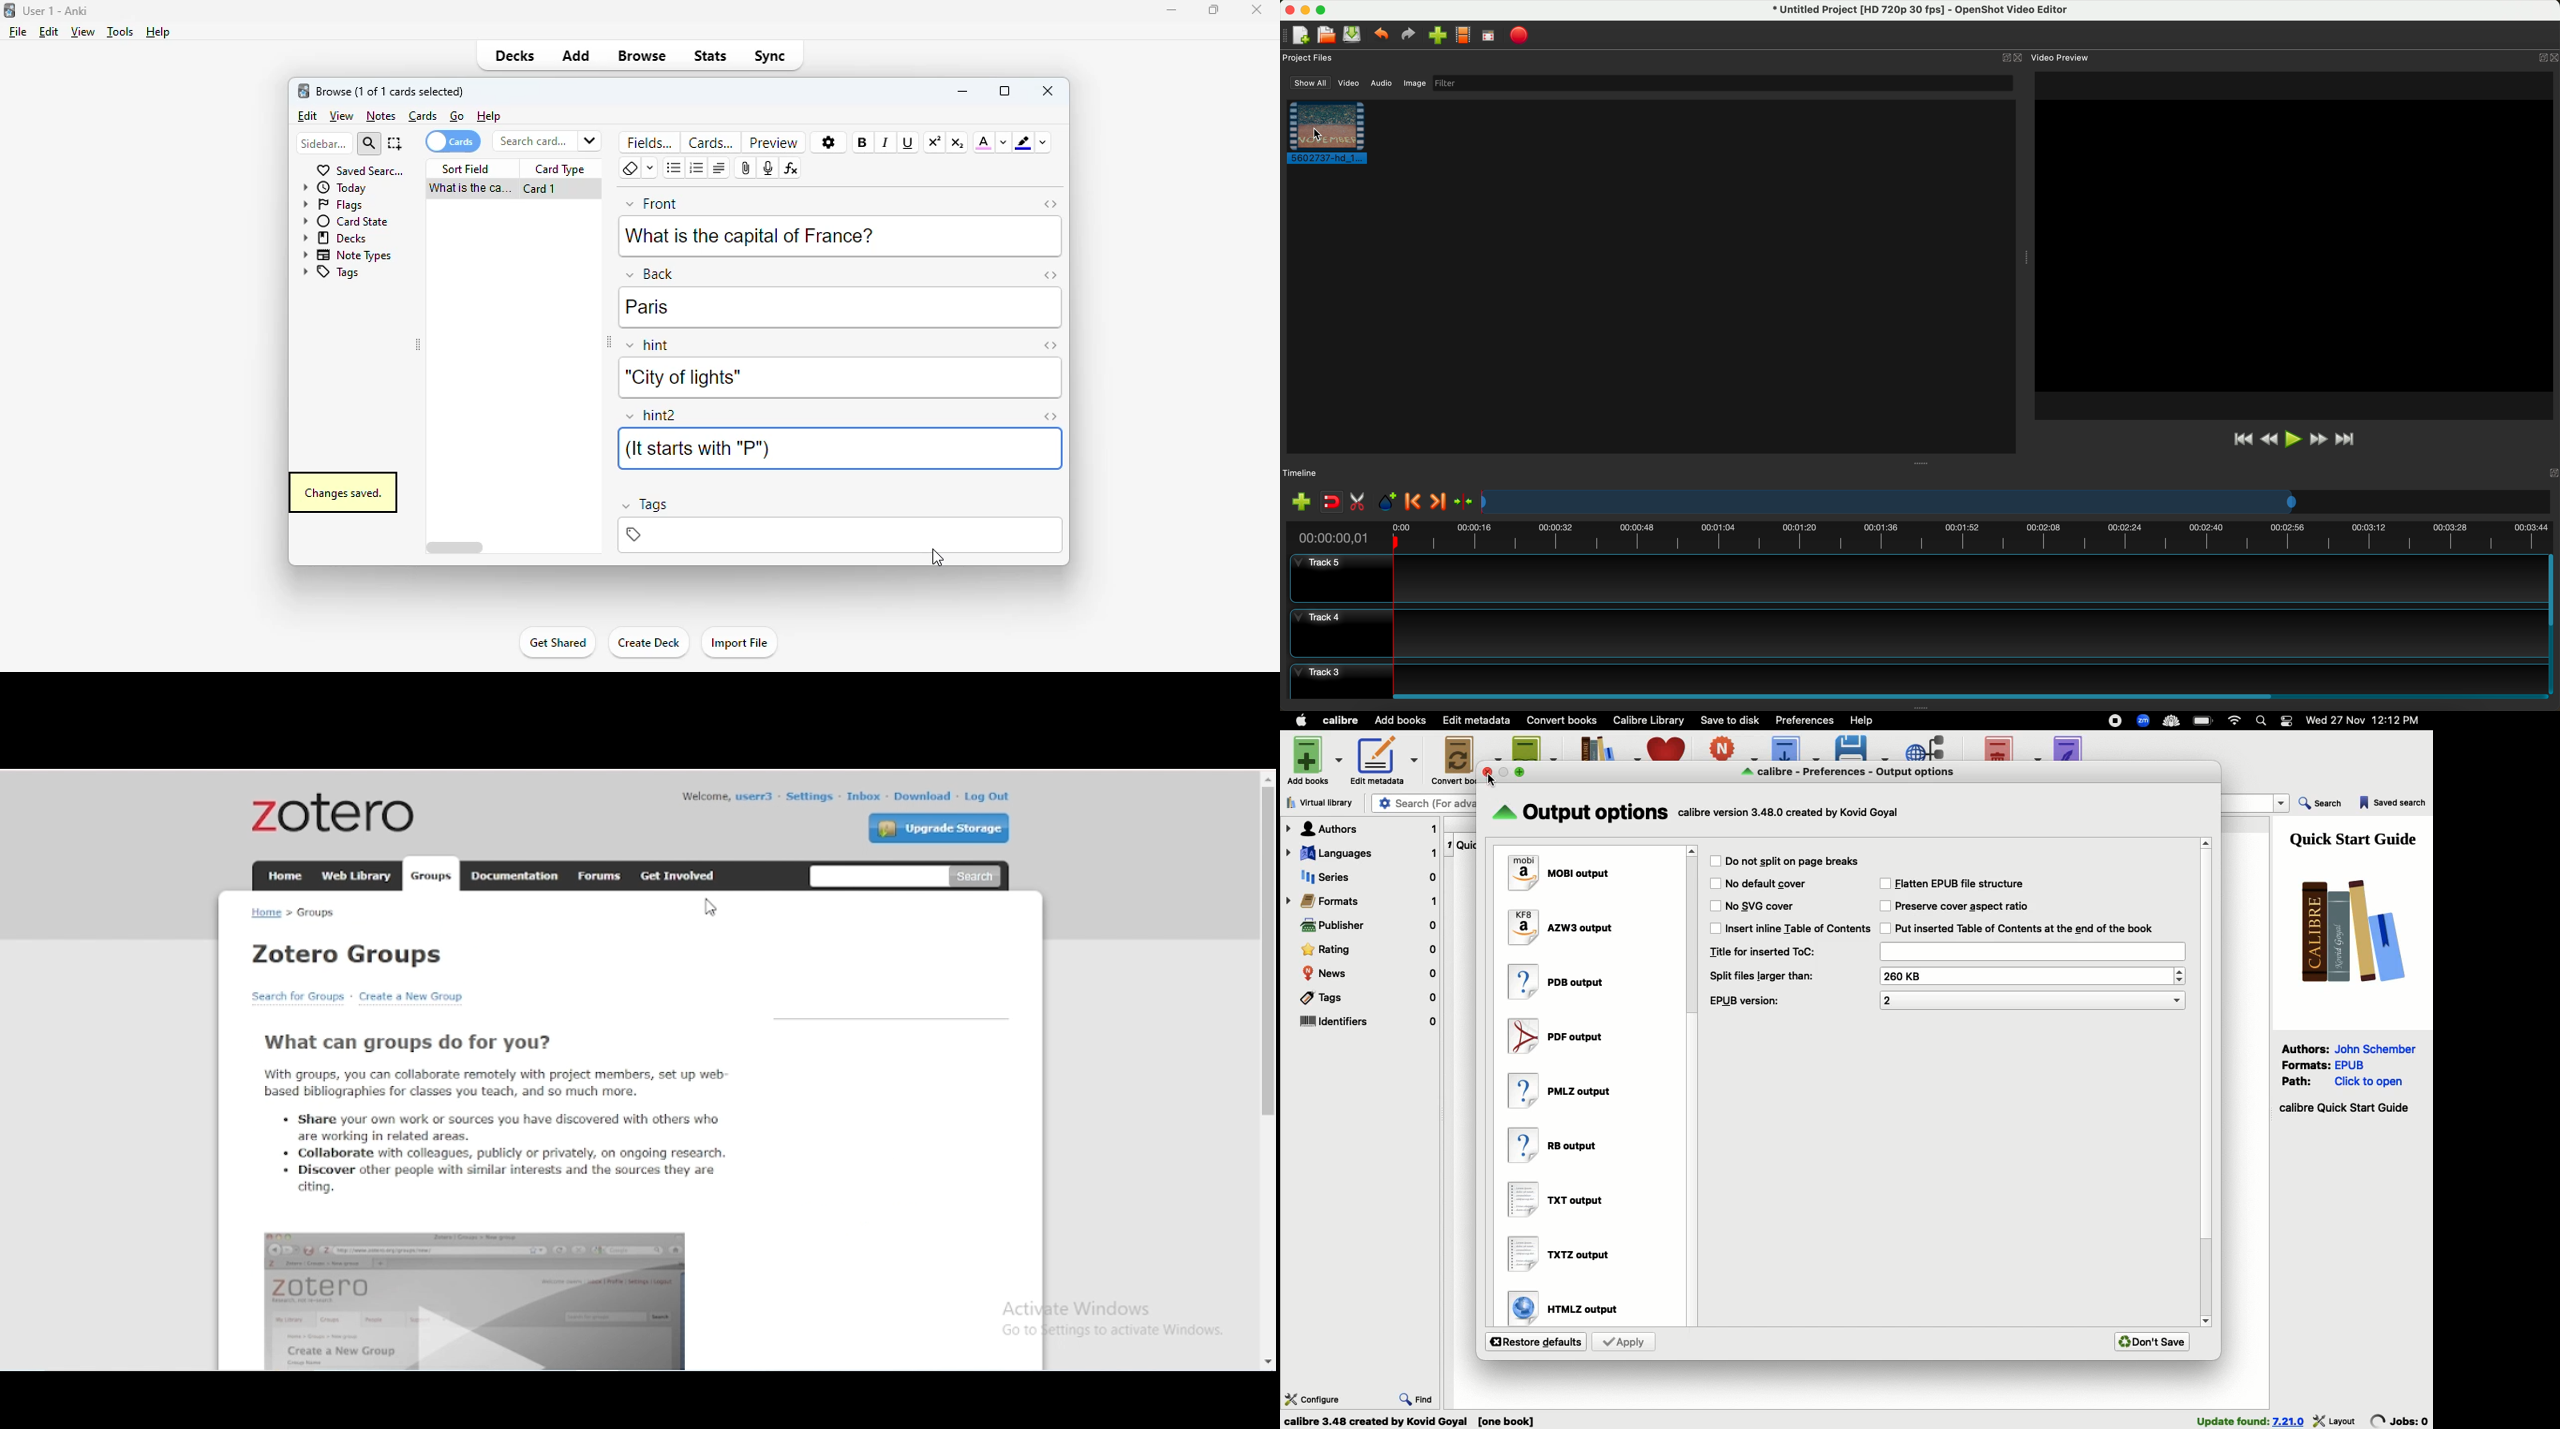 This screenshot has height=1456, width=2576. Describe the element at coordinates (839, 536) in the screenshot. I see `tags` at that location.